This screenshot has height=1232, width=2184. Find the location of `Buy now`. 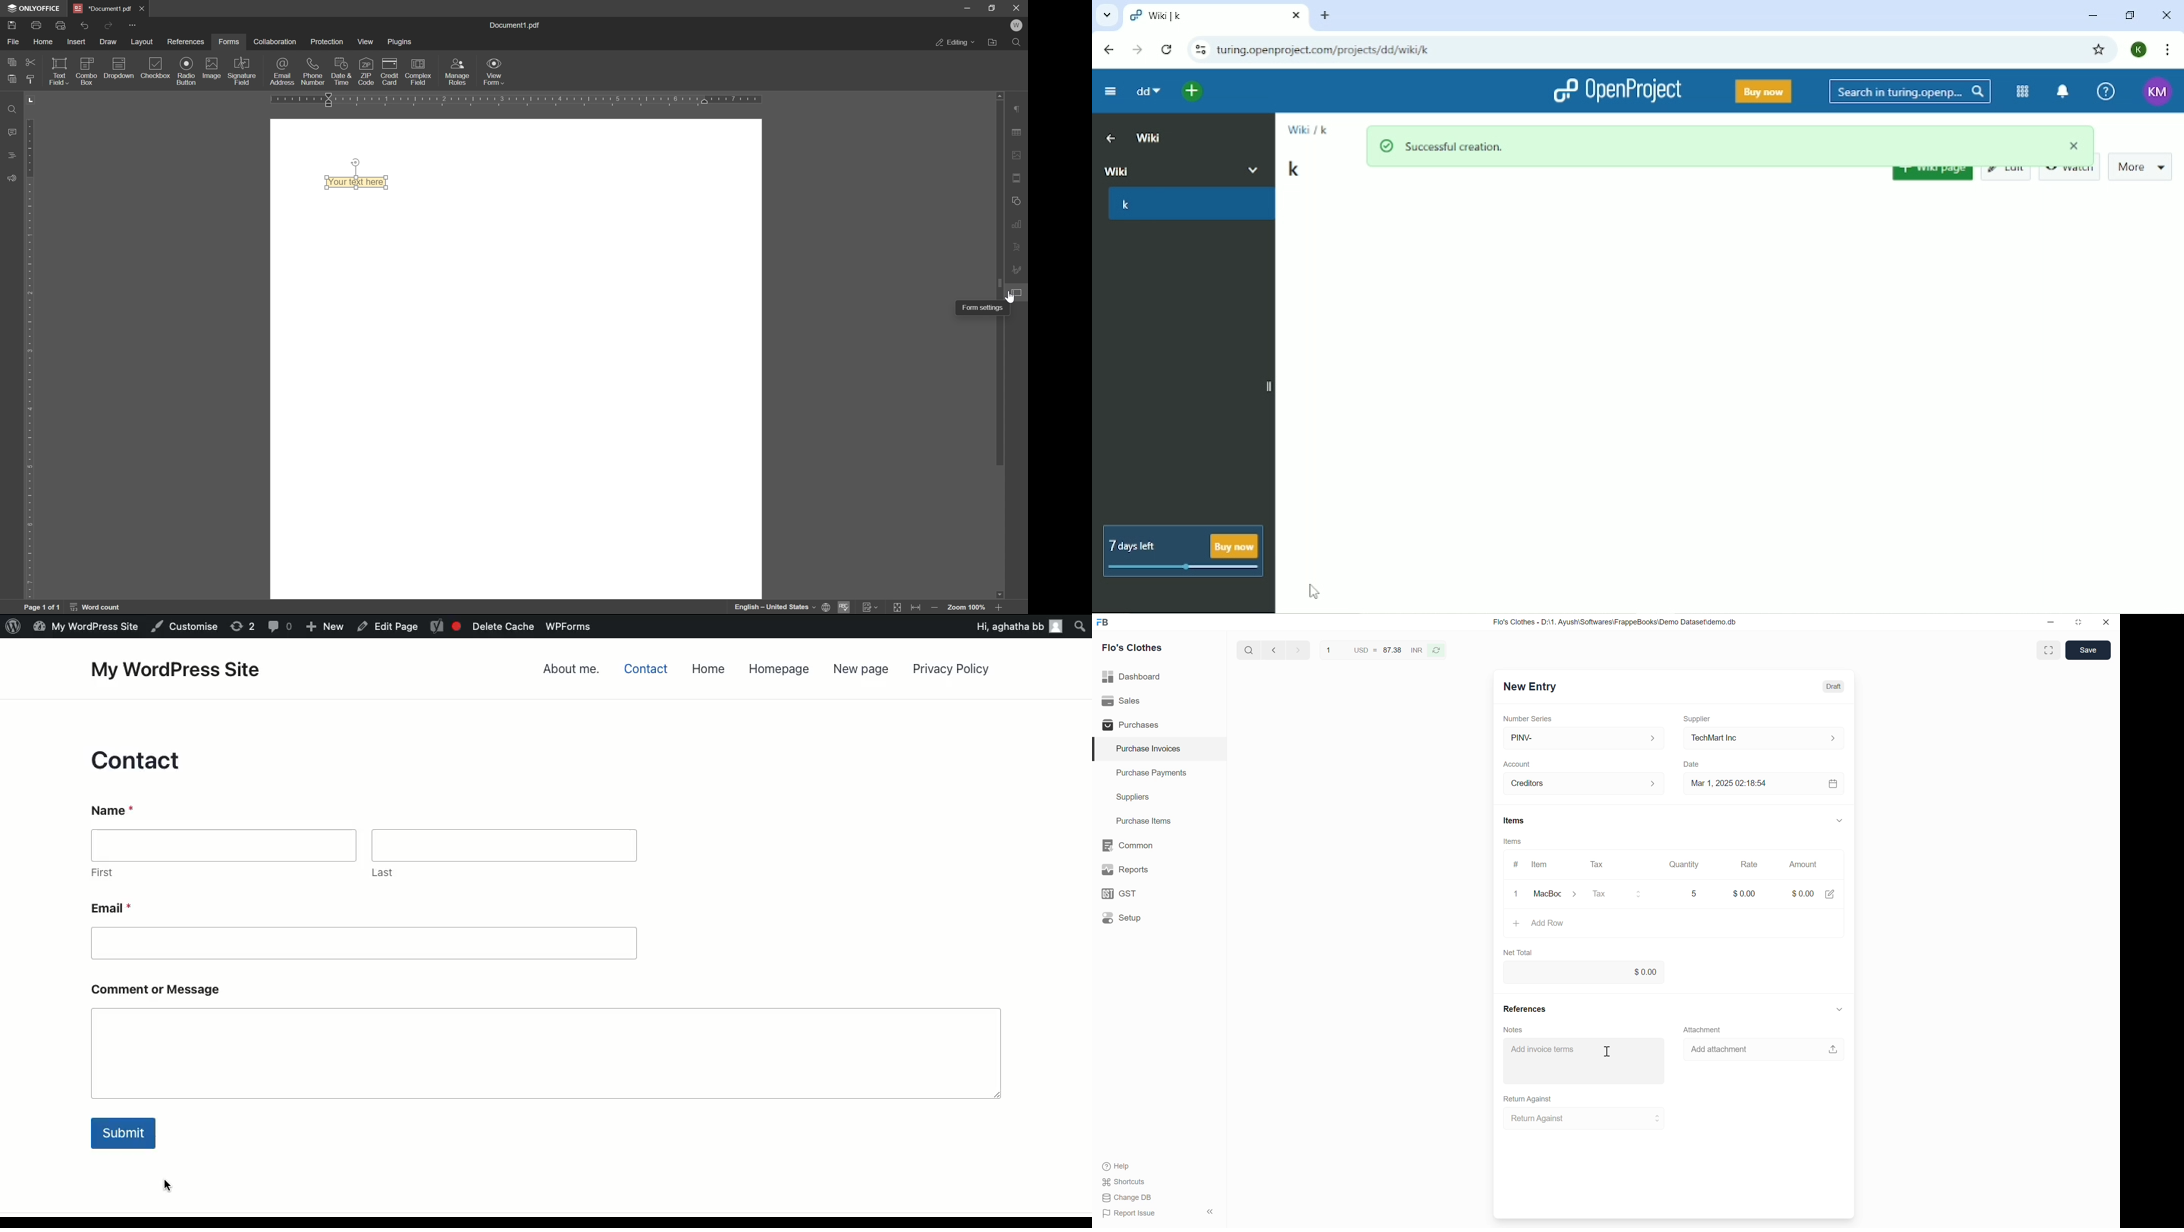

Buy now is located at coordinates (1765, 92).